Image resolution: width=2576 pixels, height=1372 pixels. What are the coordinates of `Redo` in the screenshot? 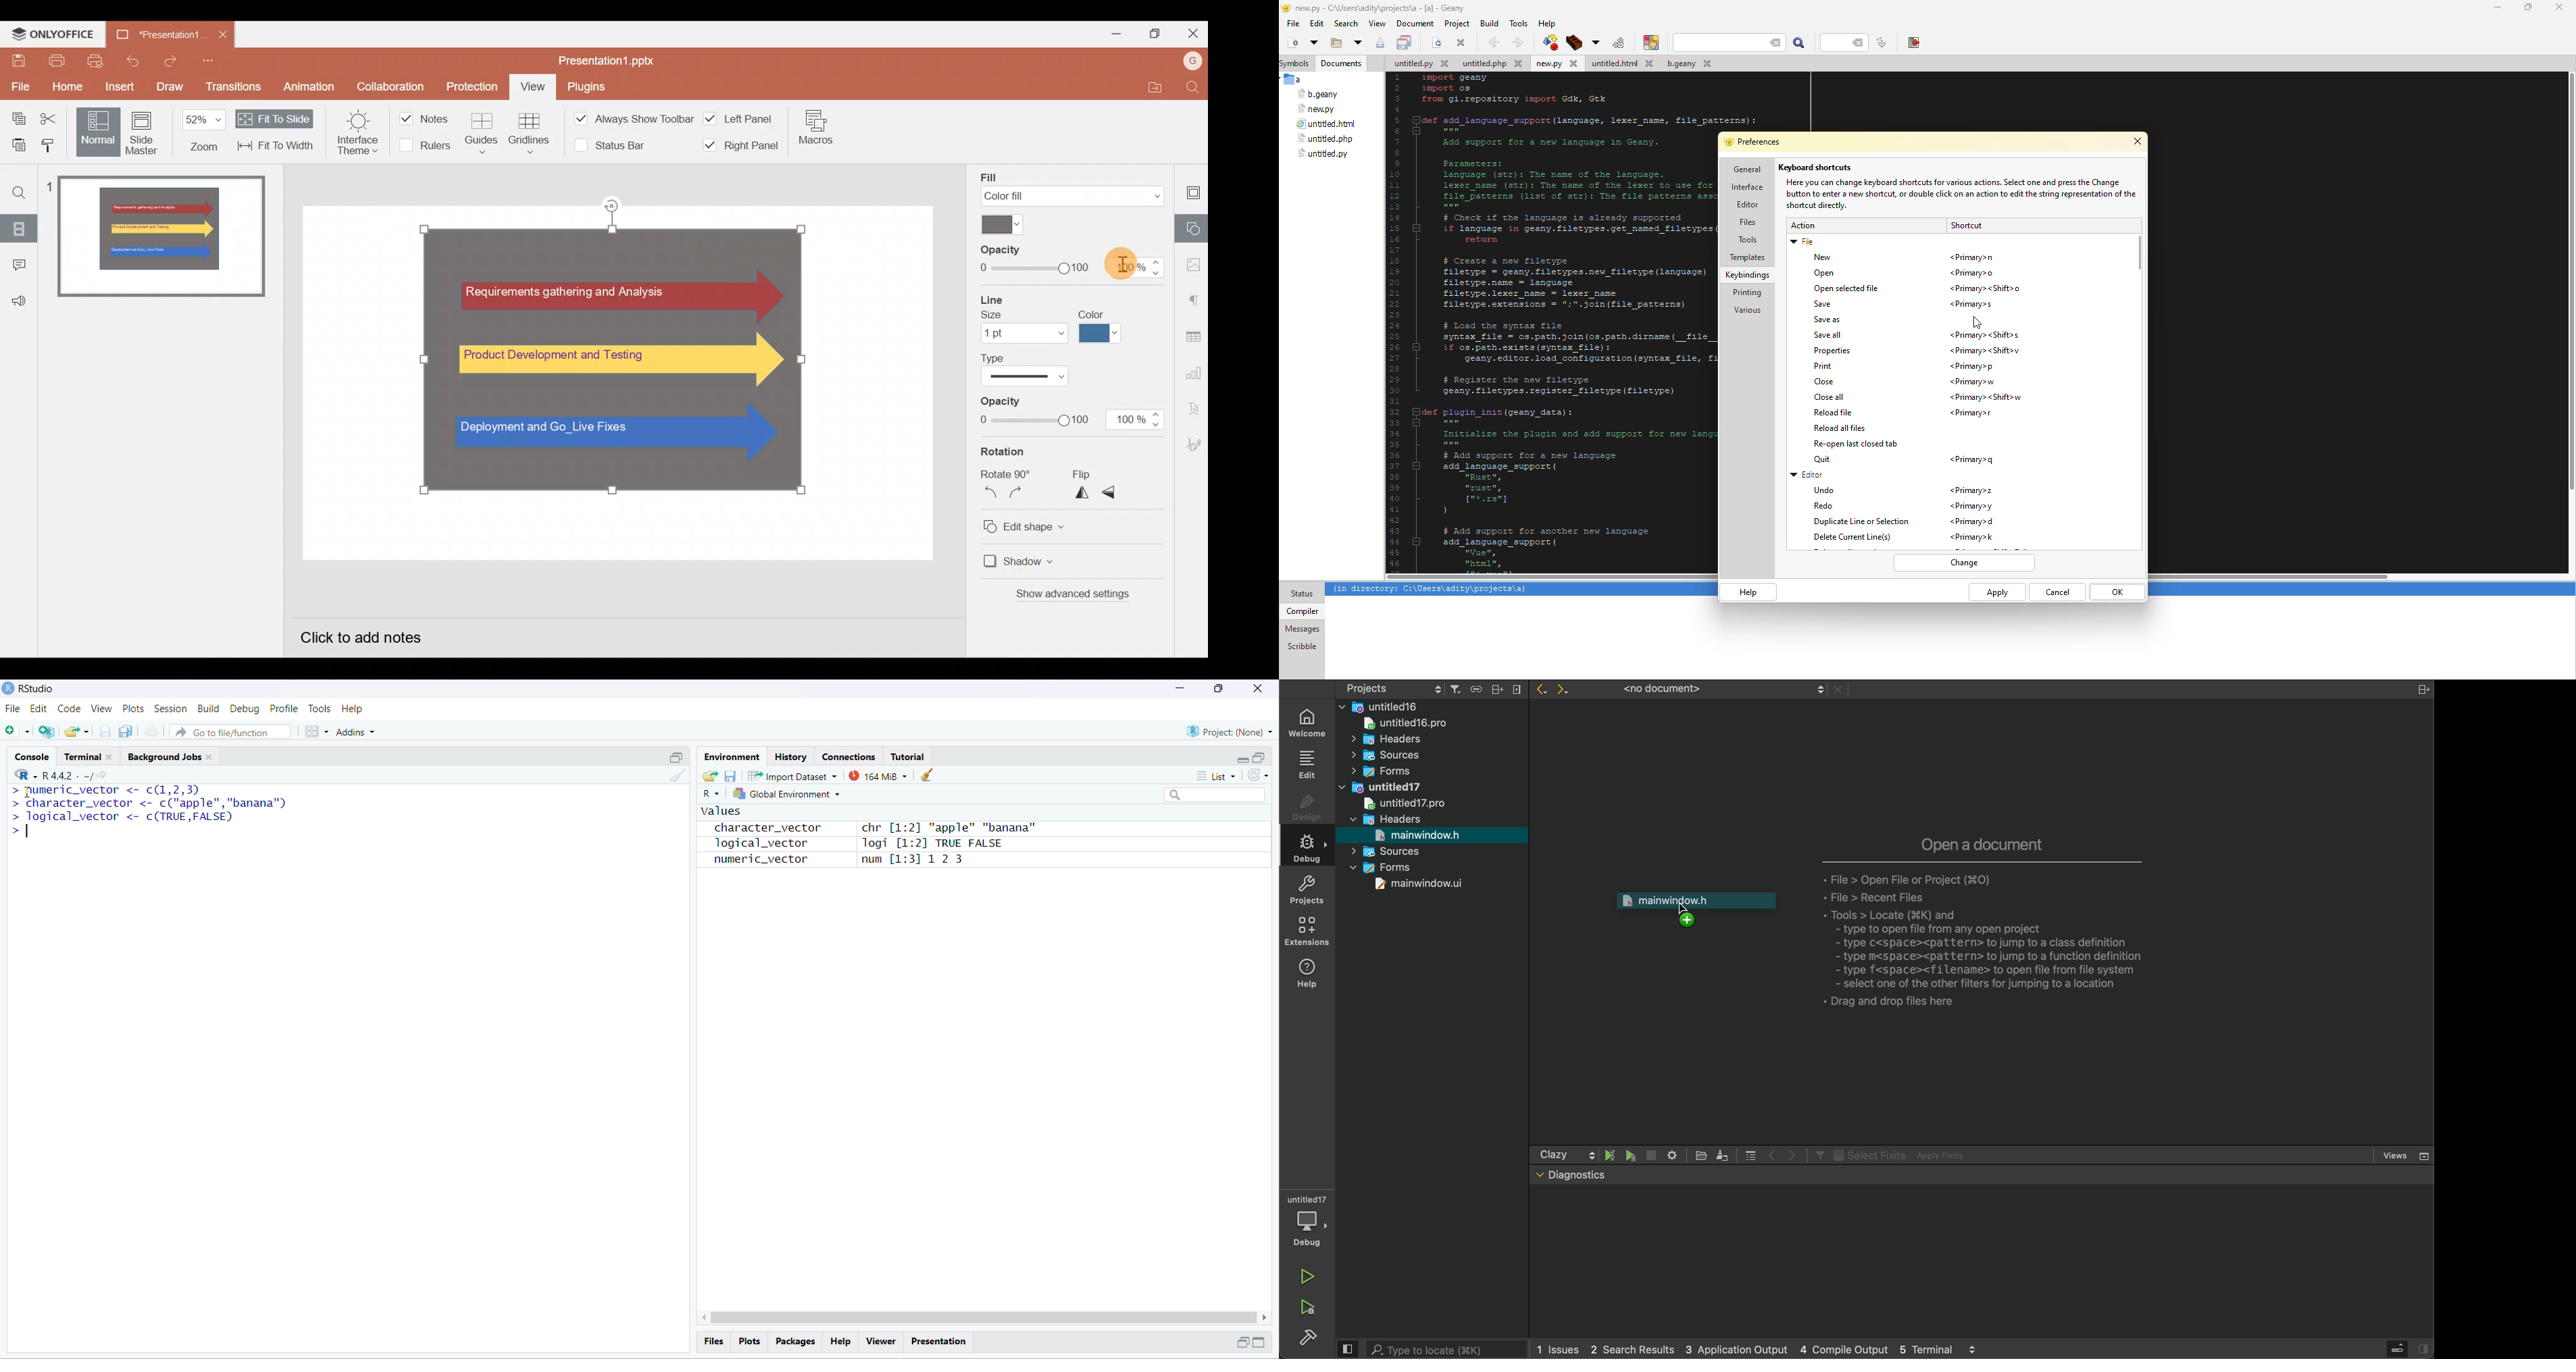 It's located at (169, 60).